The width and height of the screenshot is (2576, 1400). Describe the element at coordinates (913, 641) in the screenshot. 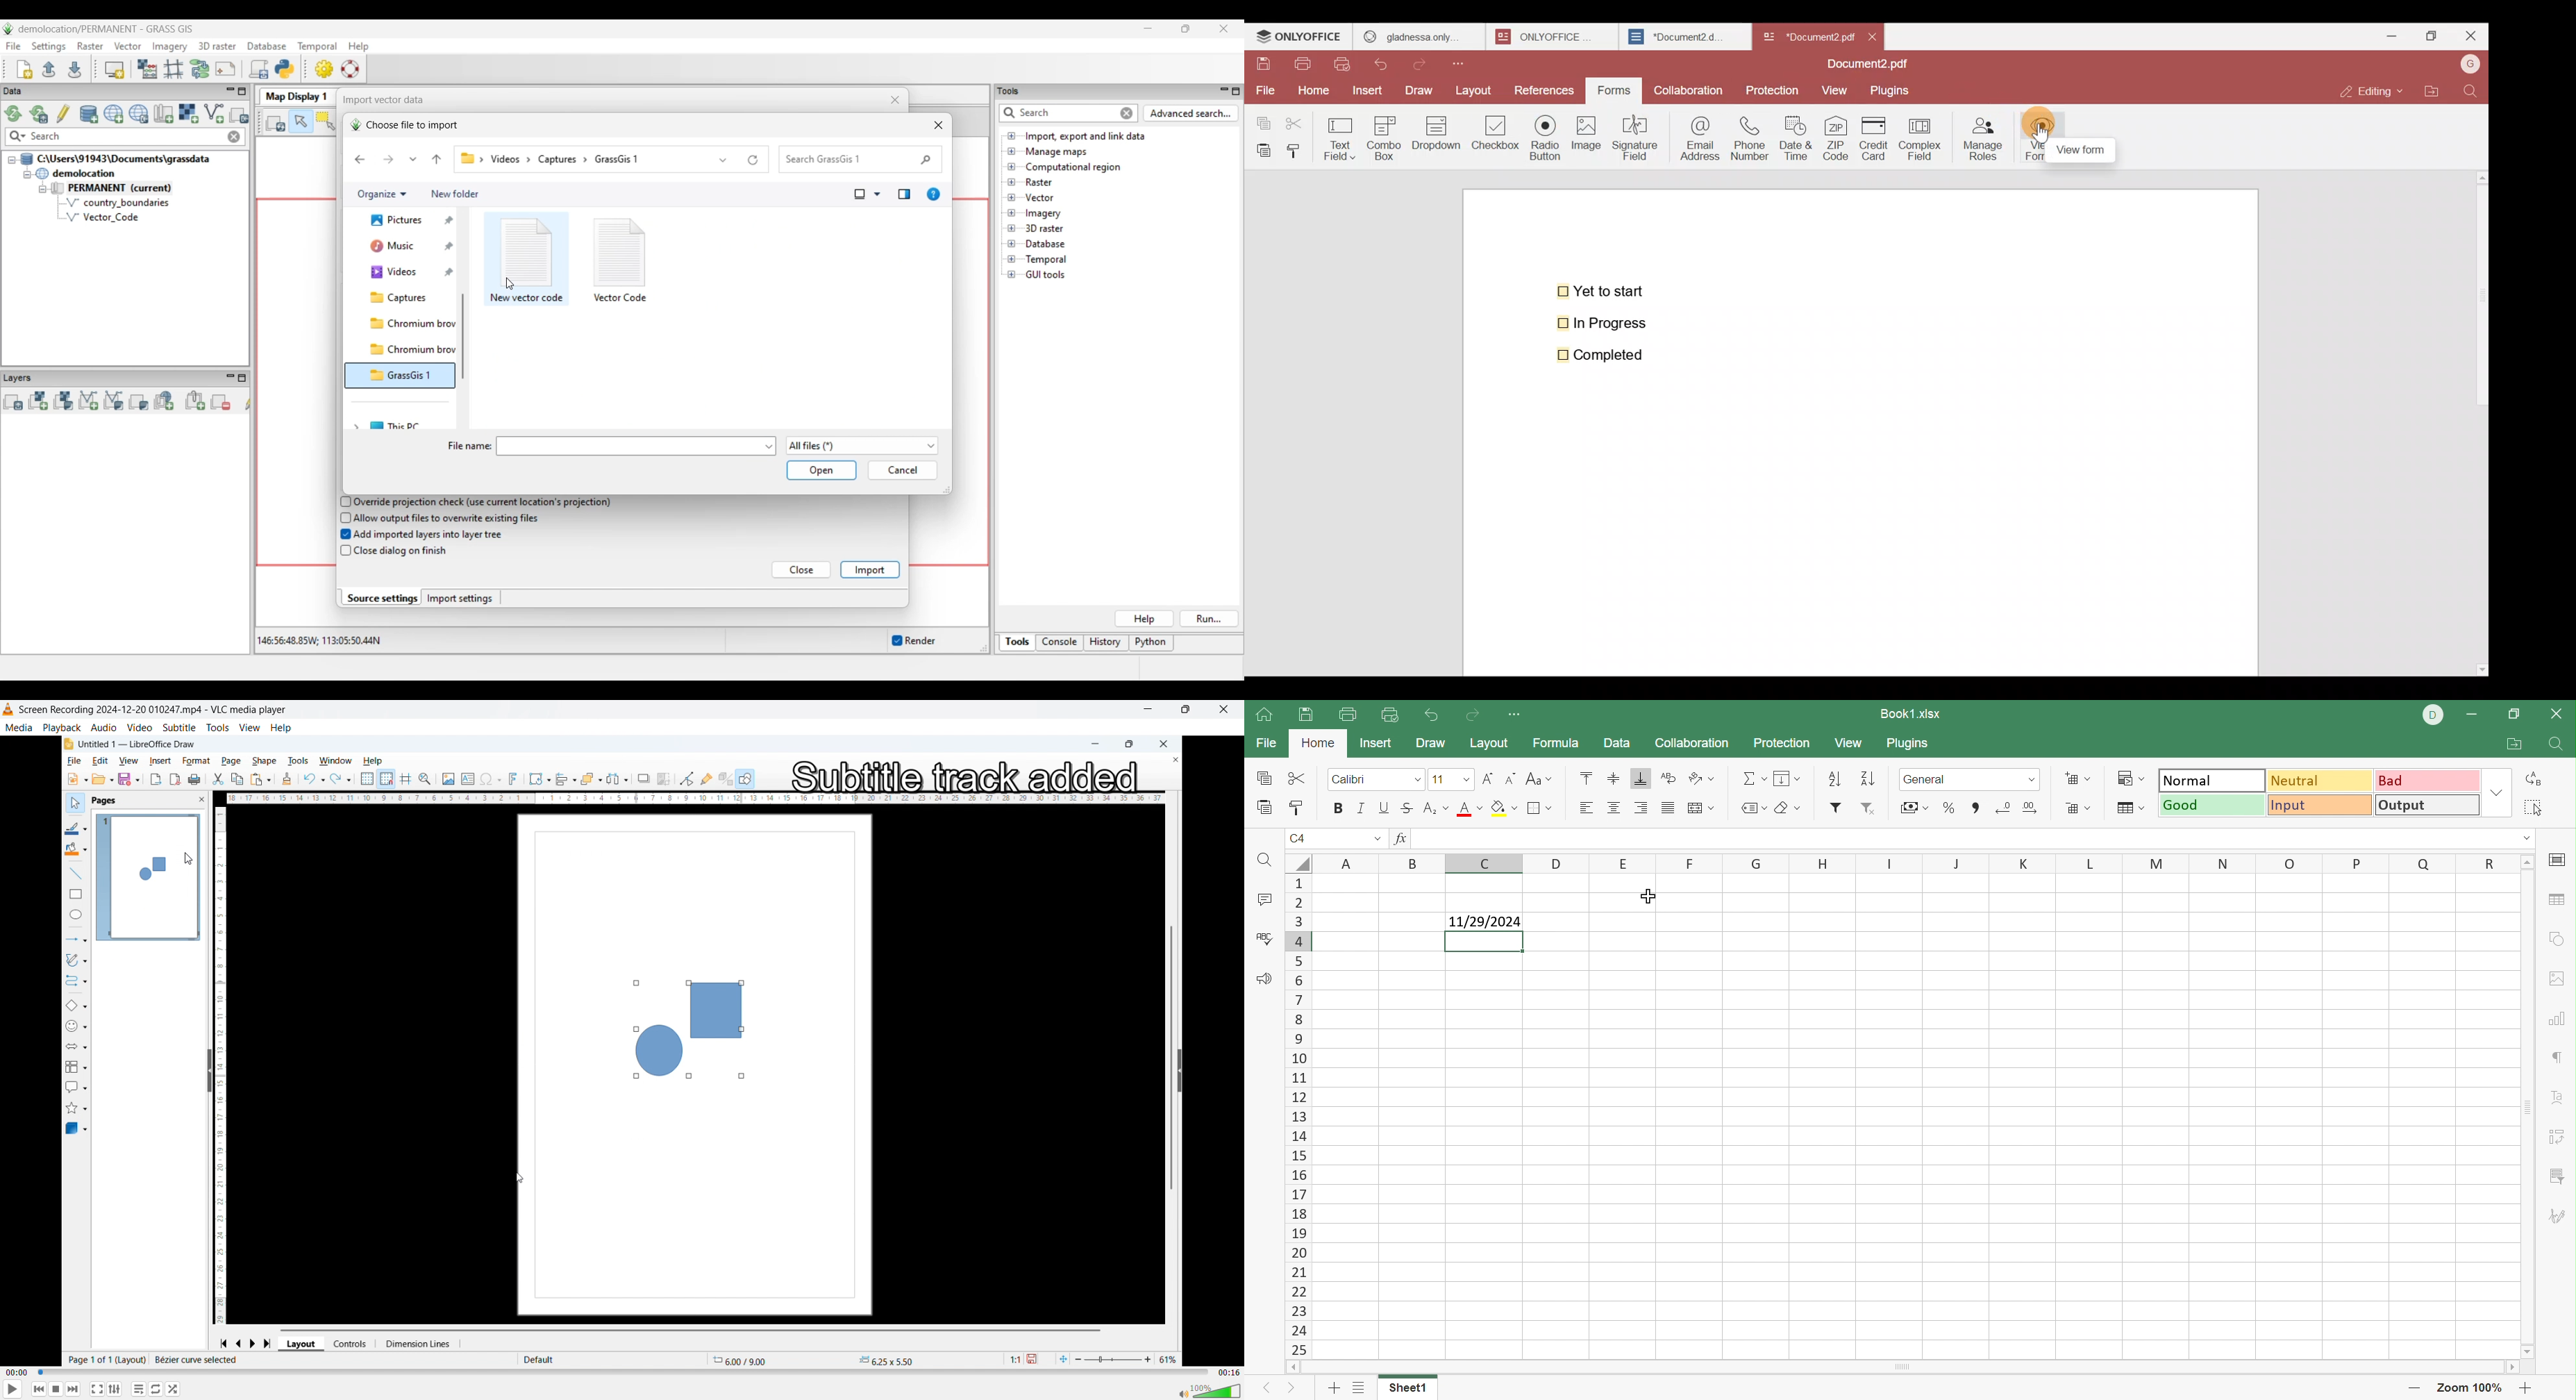

I see `Enable/Disable auto-rendering` at that location.